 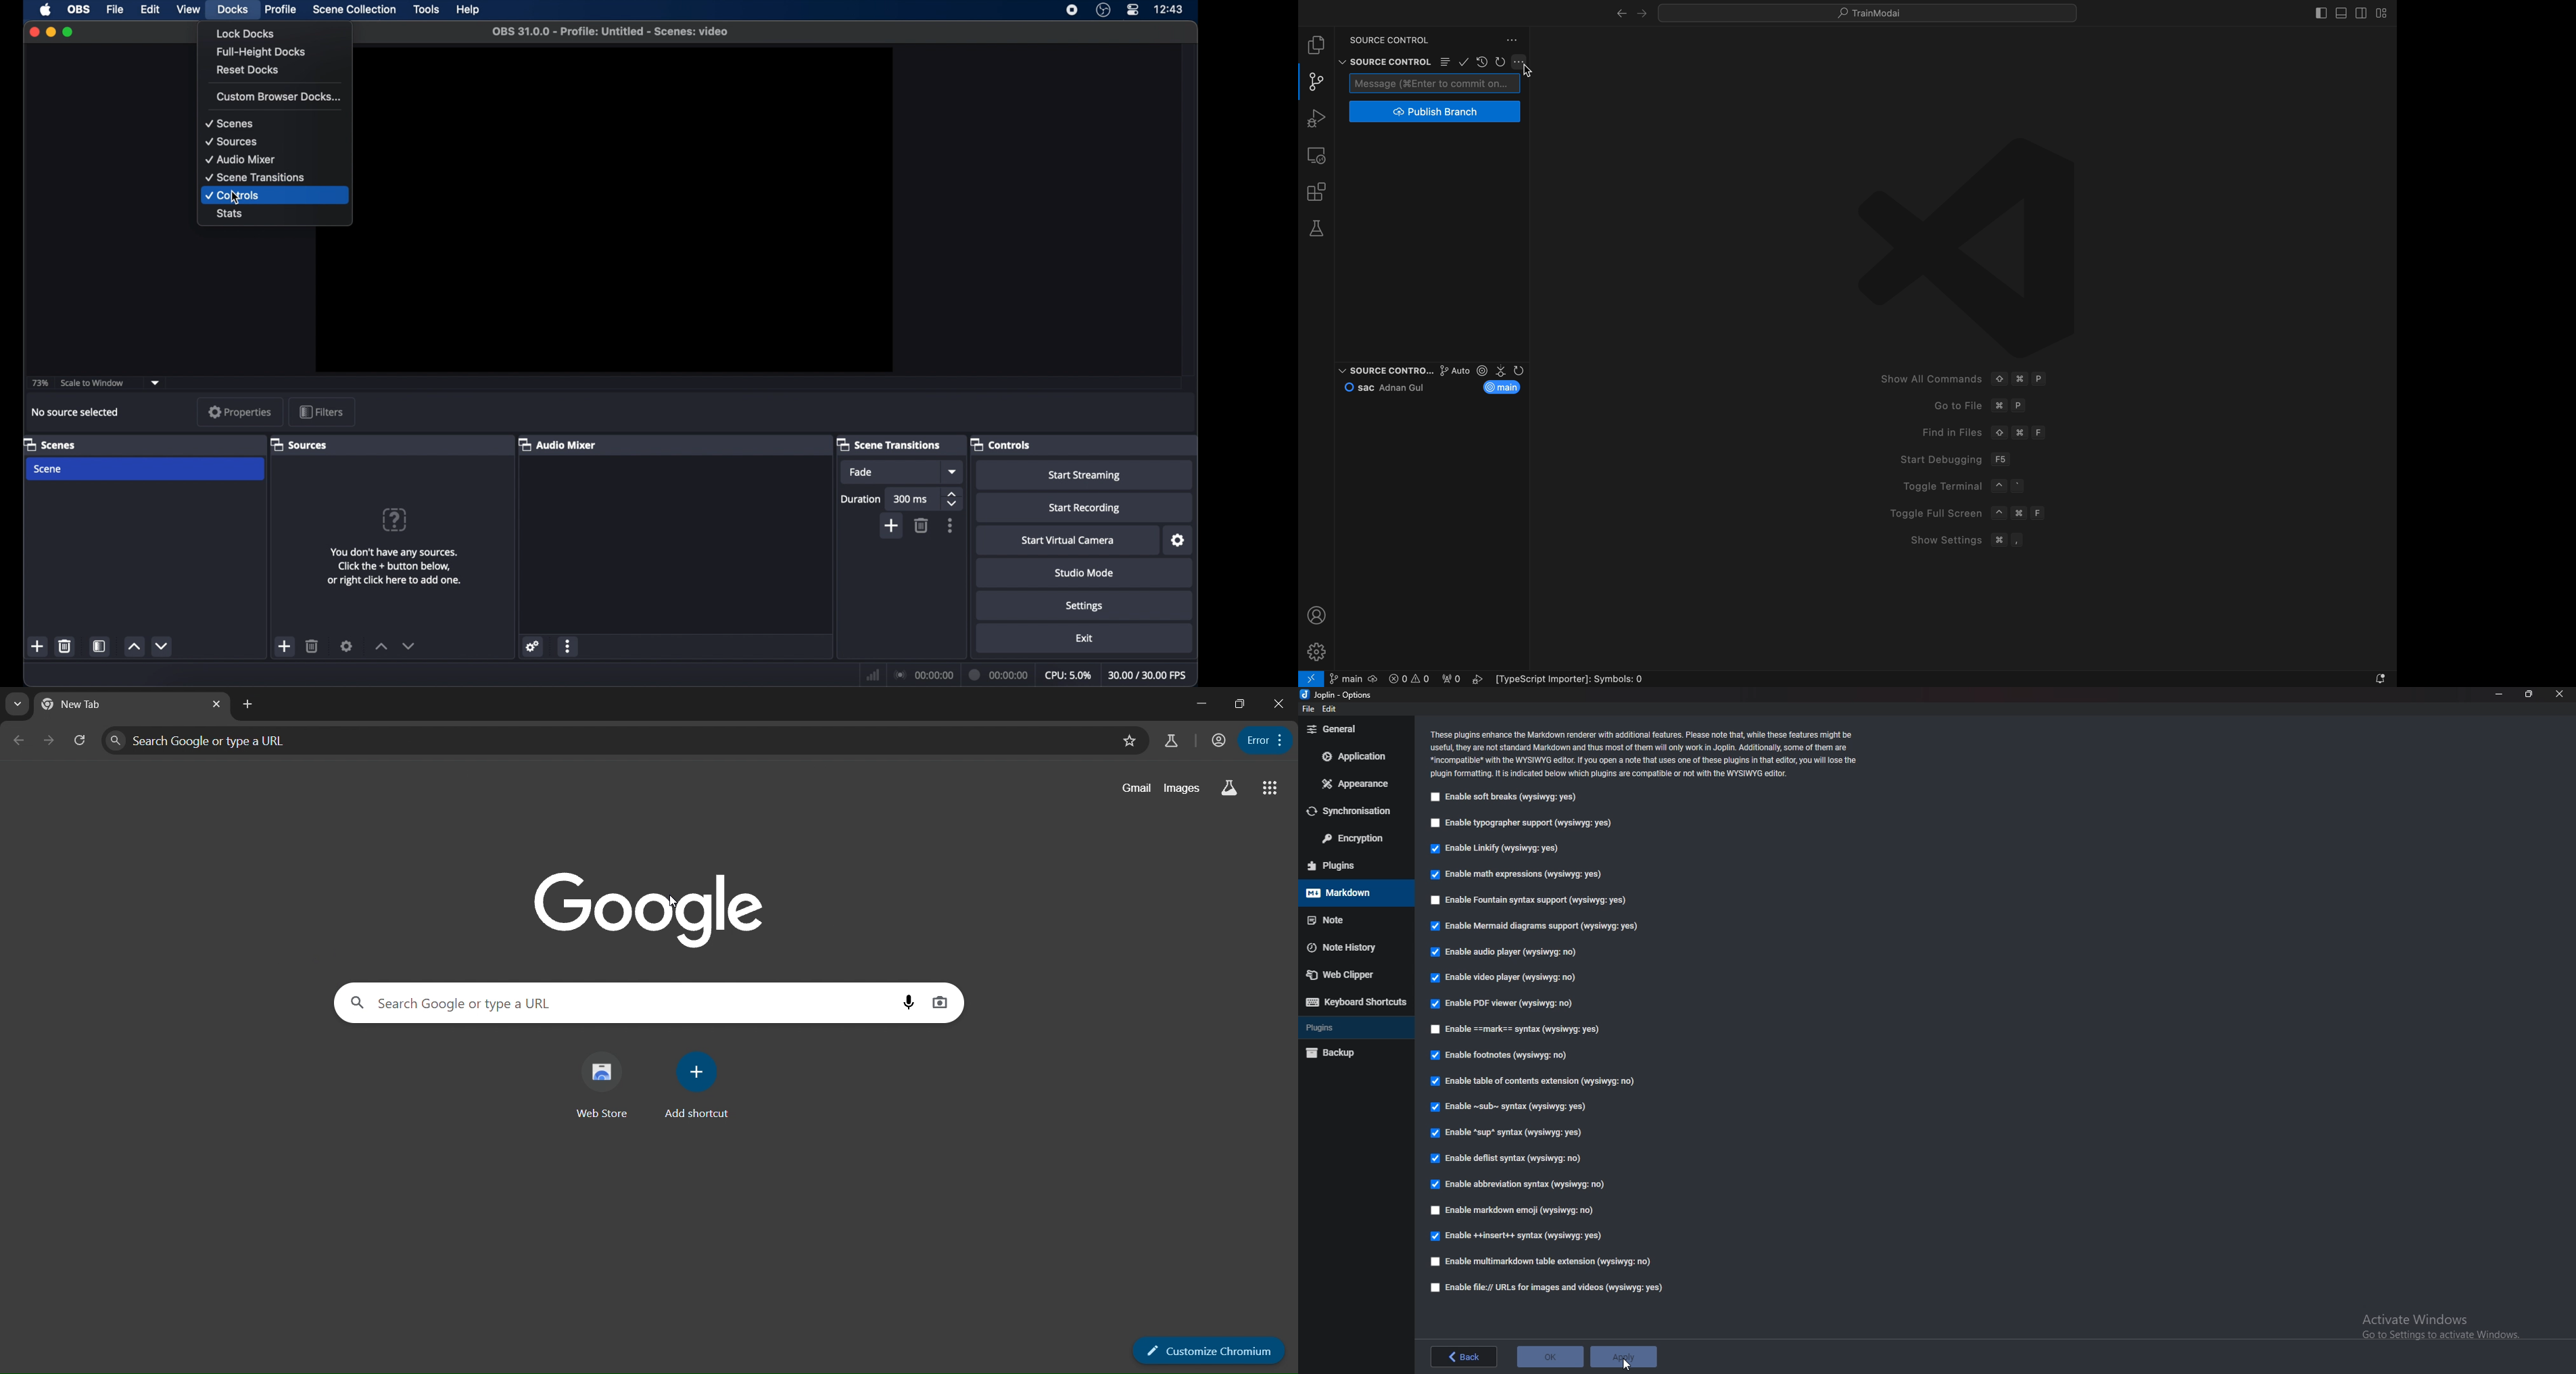 What do you see at coordinates (116, 10) in the screenshot?
I see `file` at bounding box center [116, 10].